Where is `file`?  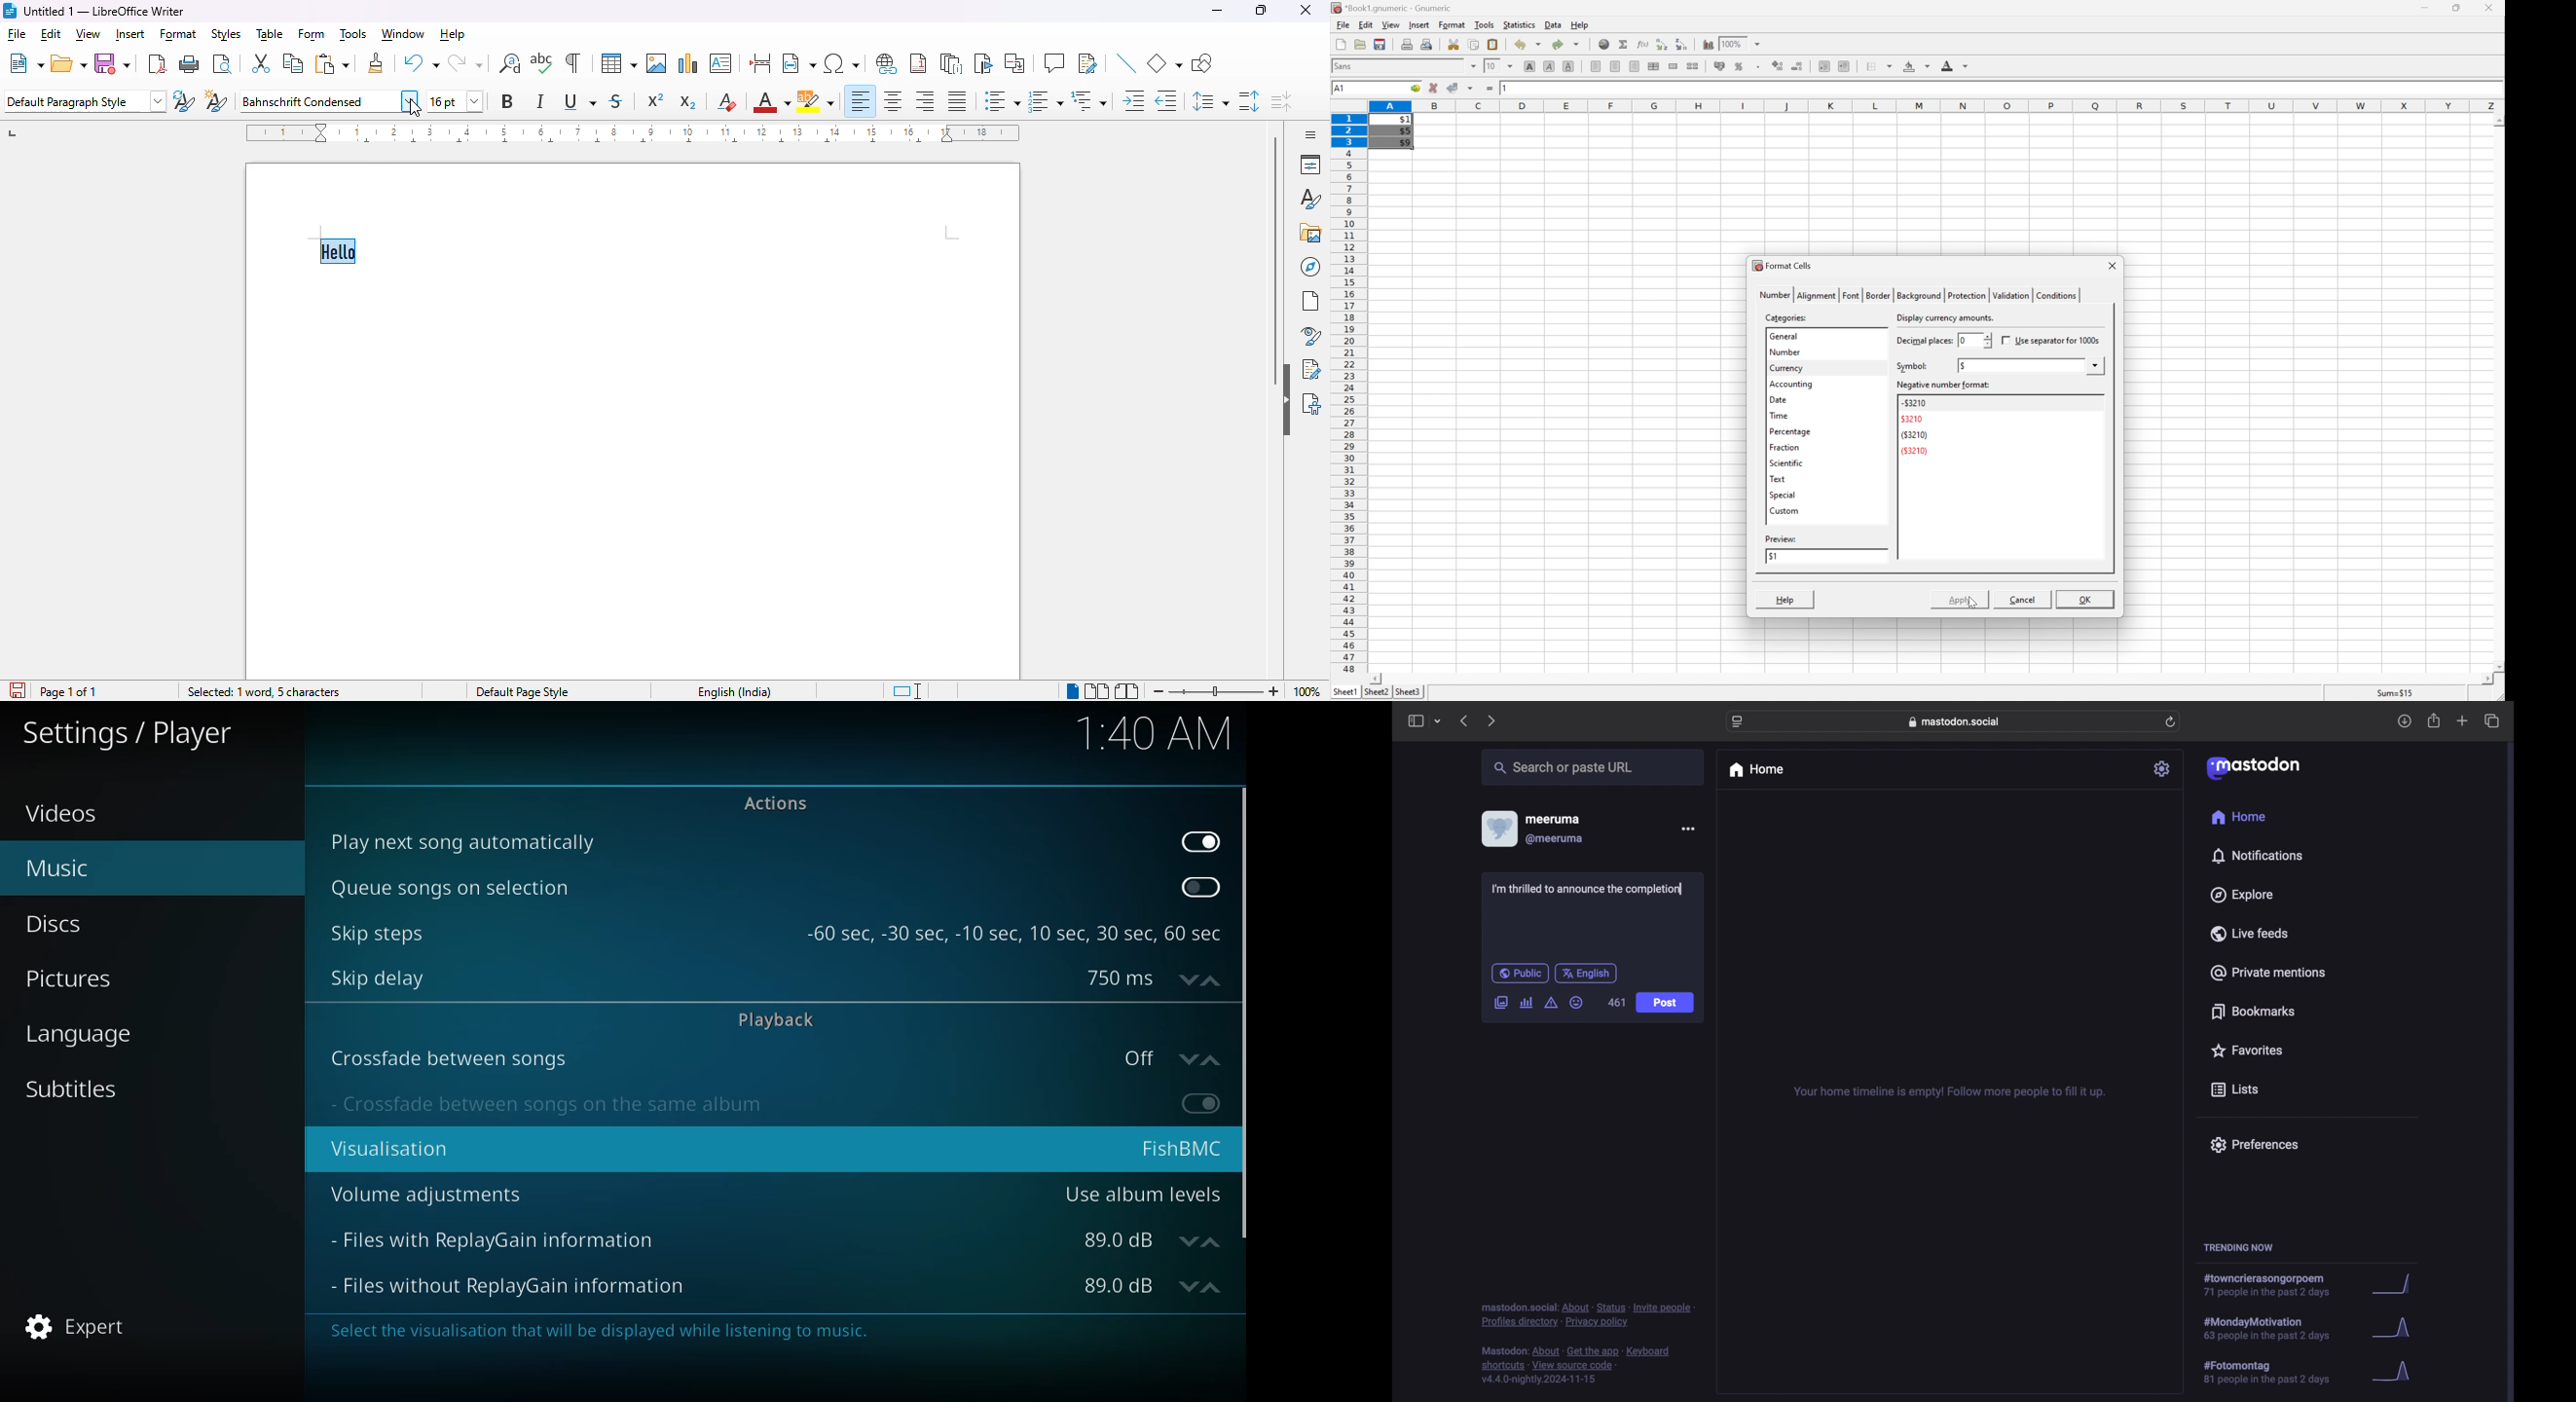 file is located at coordinates (1341, 23).